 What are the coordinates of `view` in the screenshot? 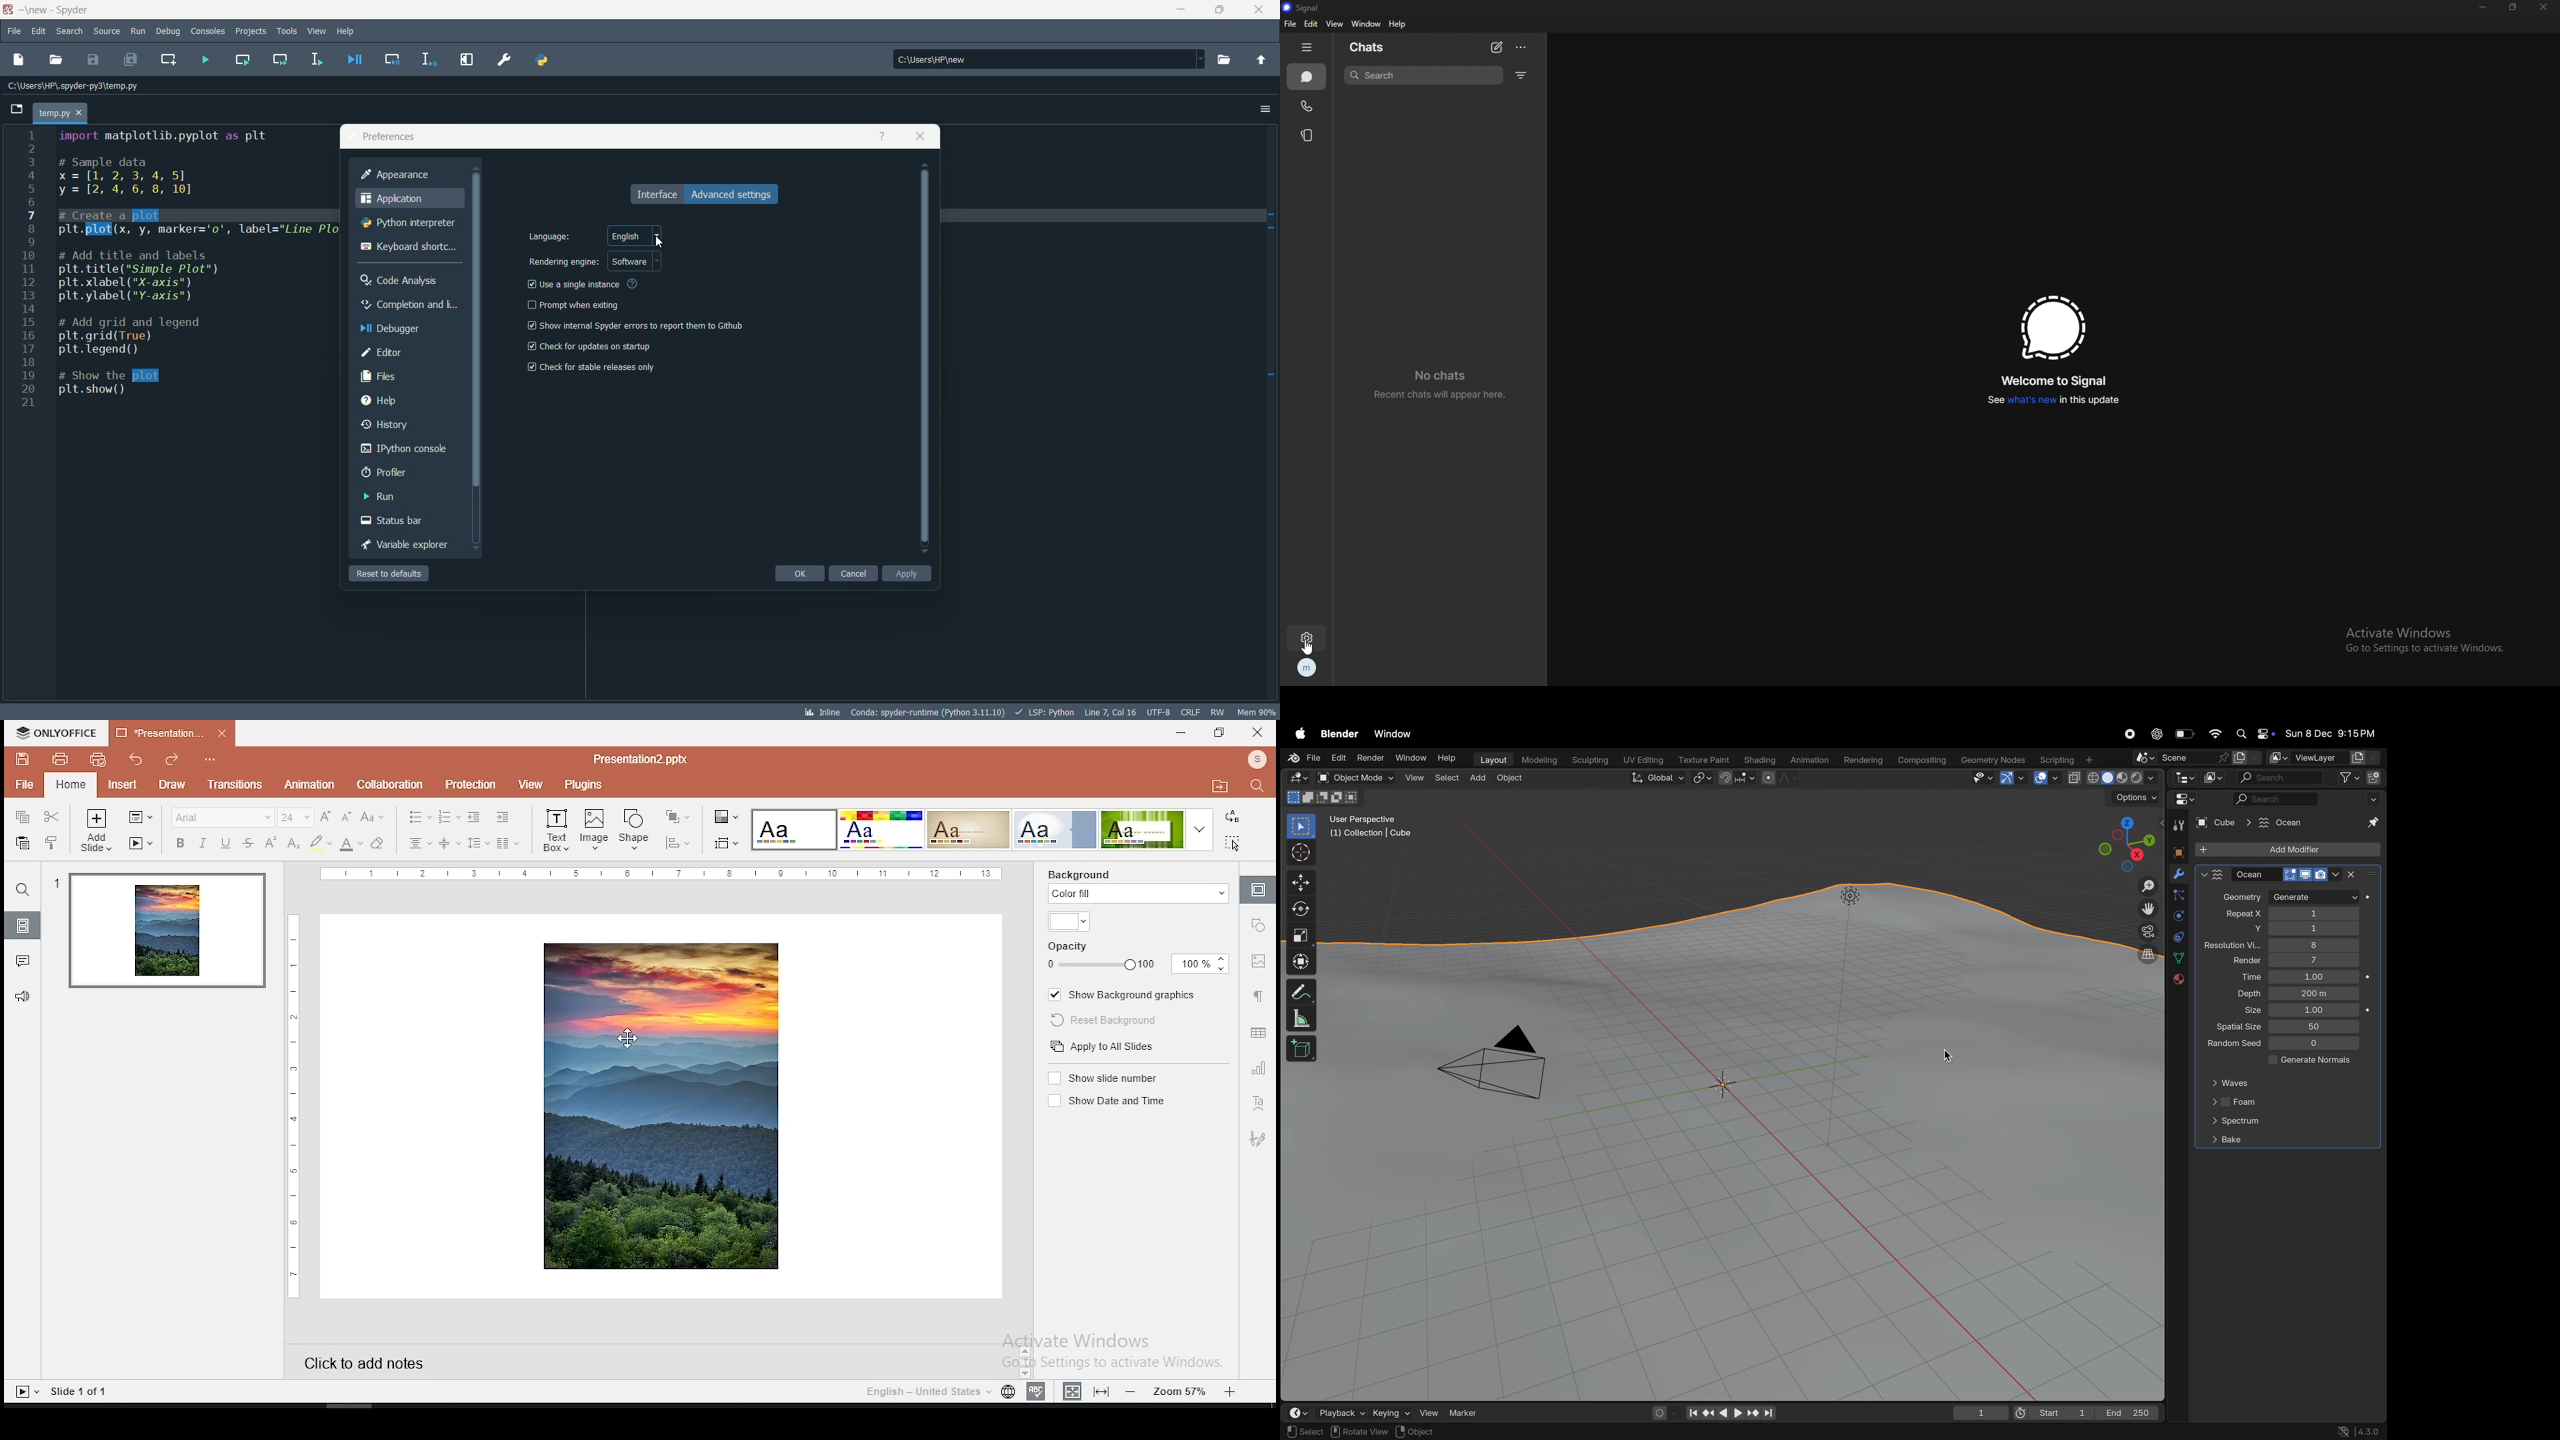 It's located at (532, 786).